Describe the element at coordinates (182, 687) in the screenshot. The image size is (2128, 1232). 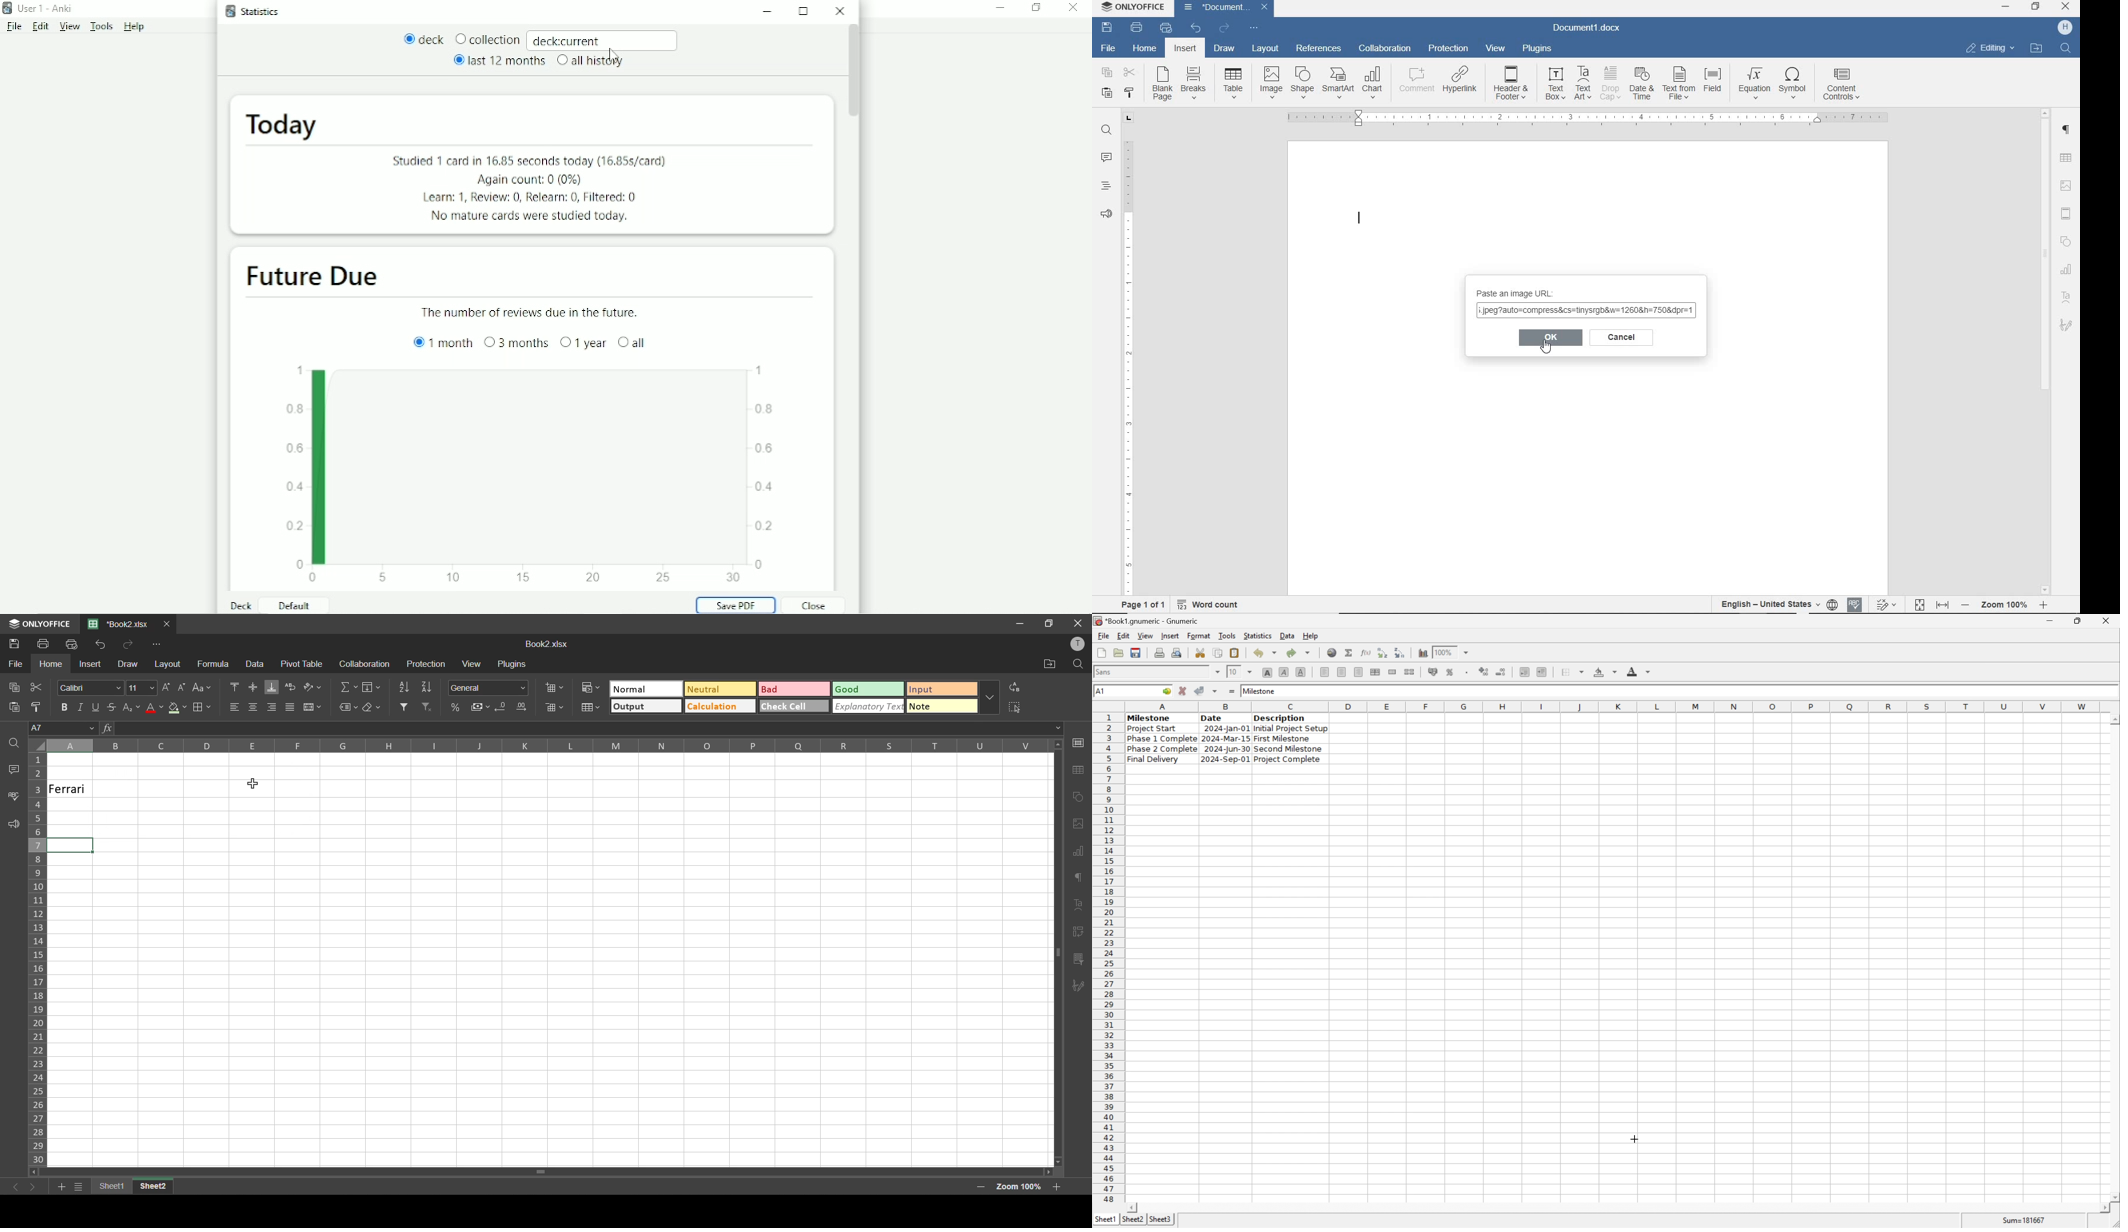
I see `decrement size` at that location.